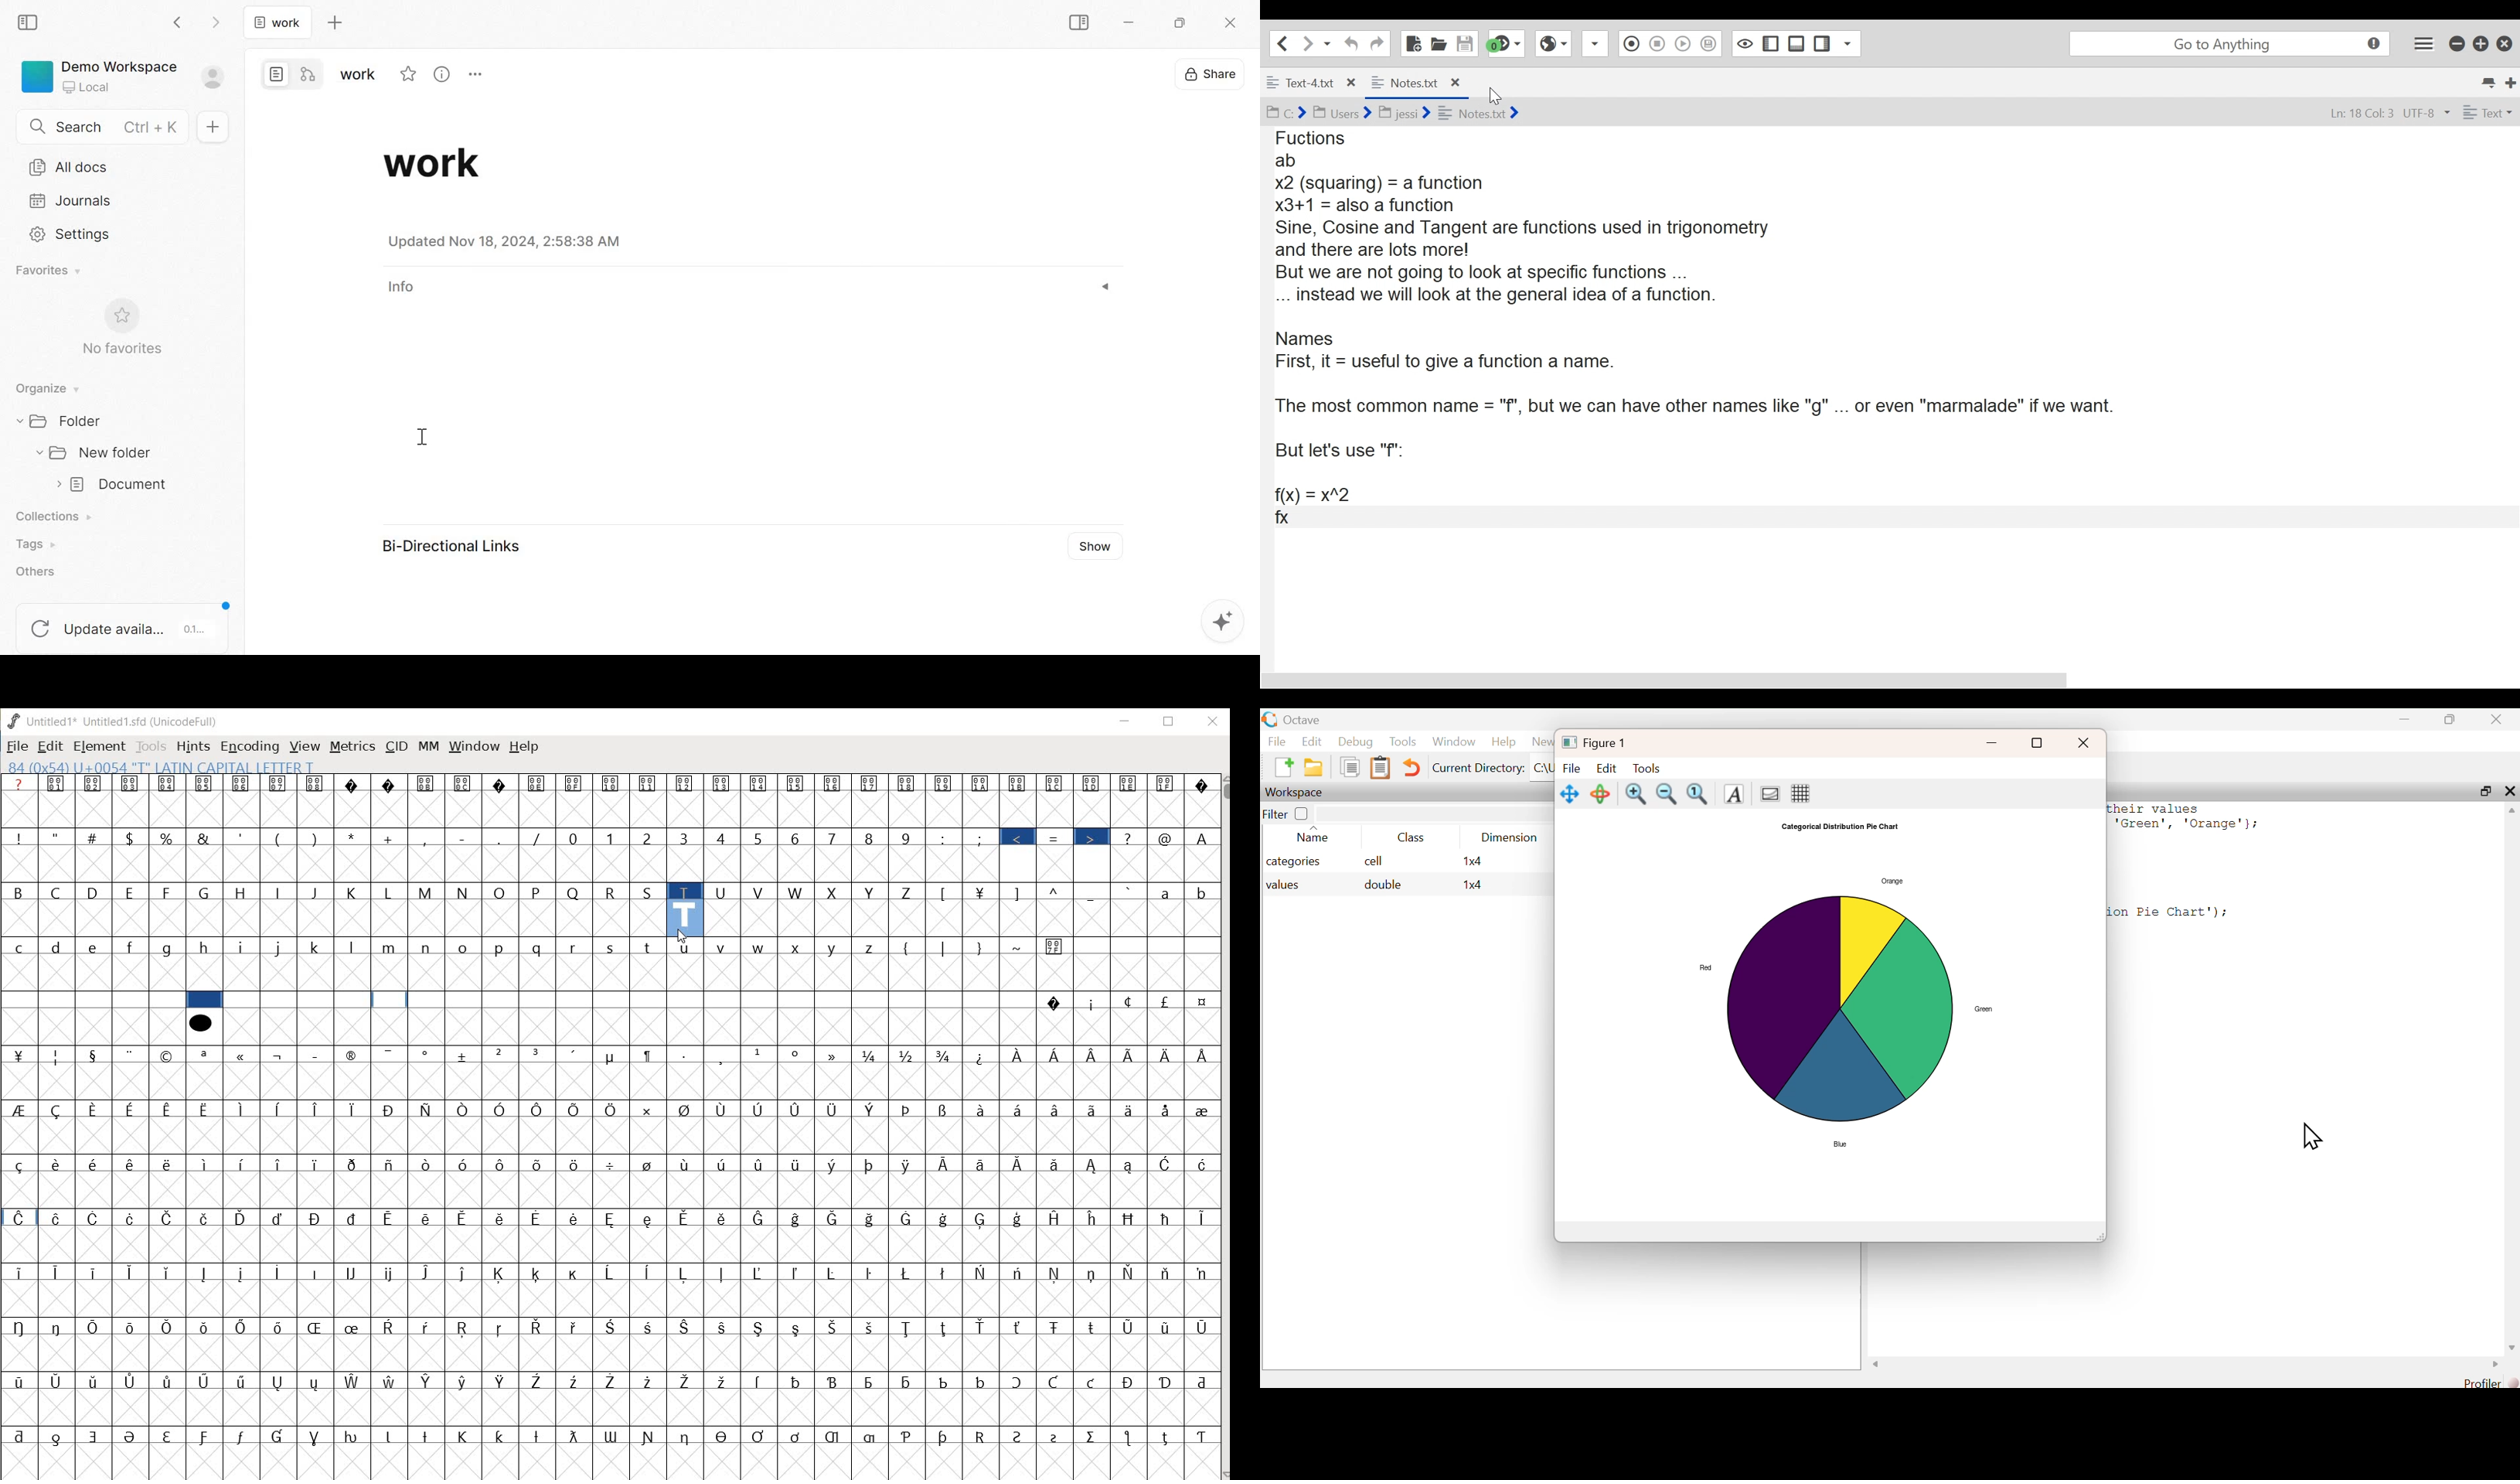 The width and height of the screenshot is (2520, 1484). Describe the element at coordinates (651, 1381) in the screenshot. I see `Symbol` at that location.